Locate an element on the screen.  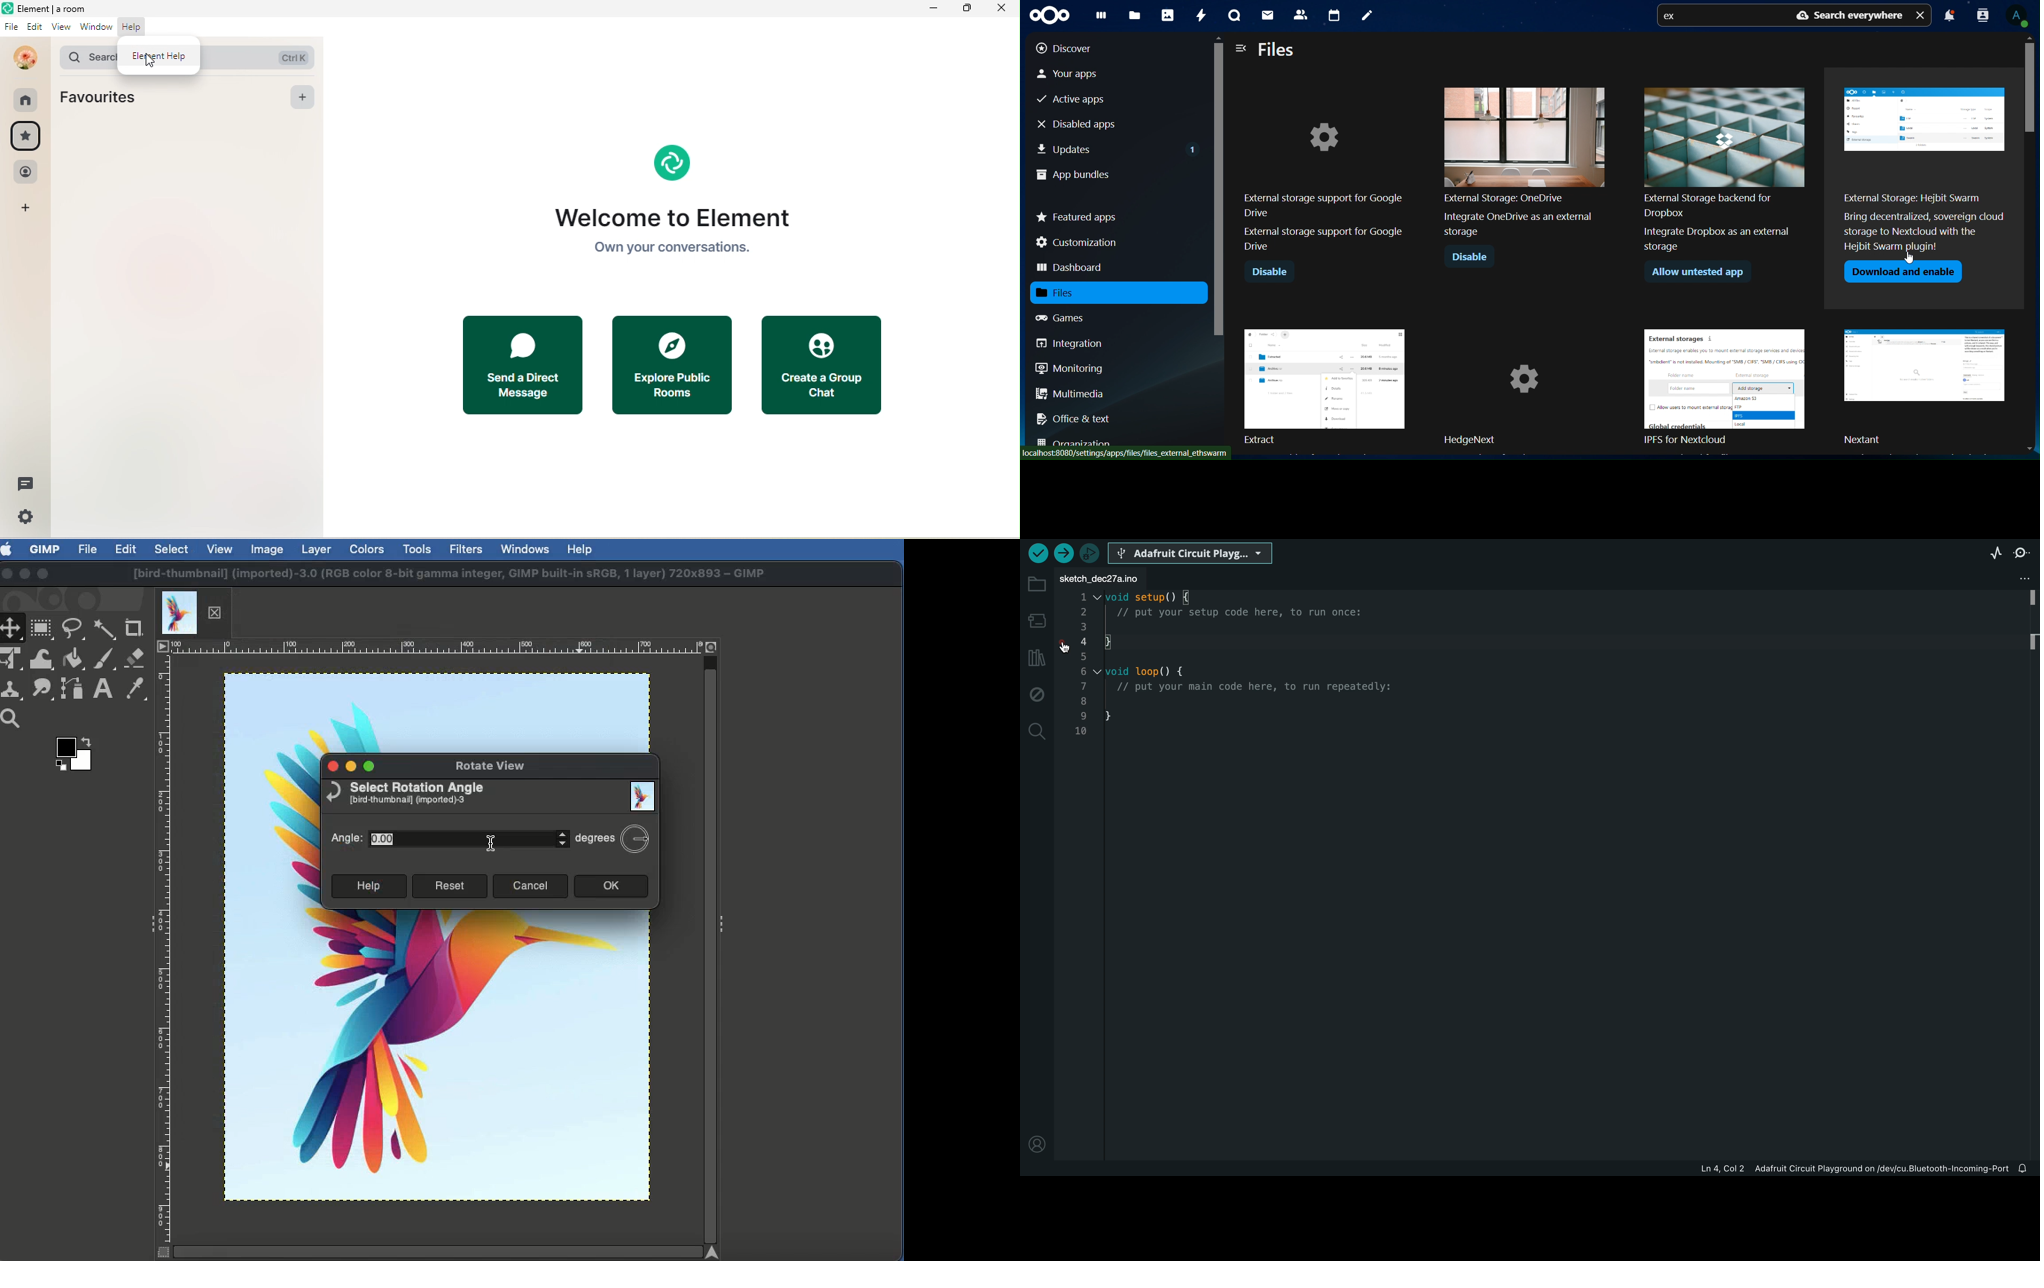
element help is located at coordinates (158, 54).